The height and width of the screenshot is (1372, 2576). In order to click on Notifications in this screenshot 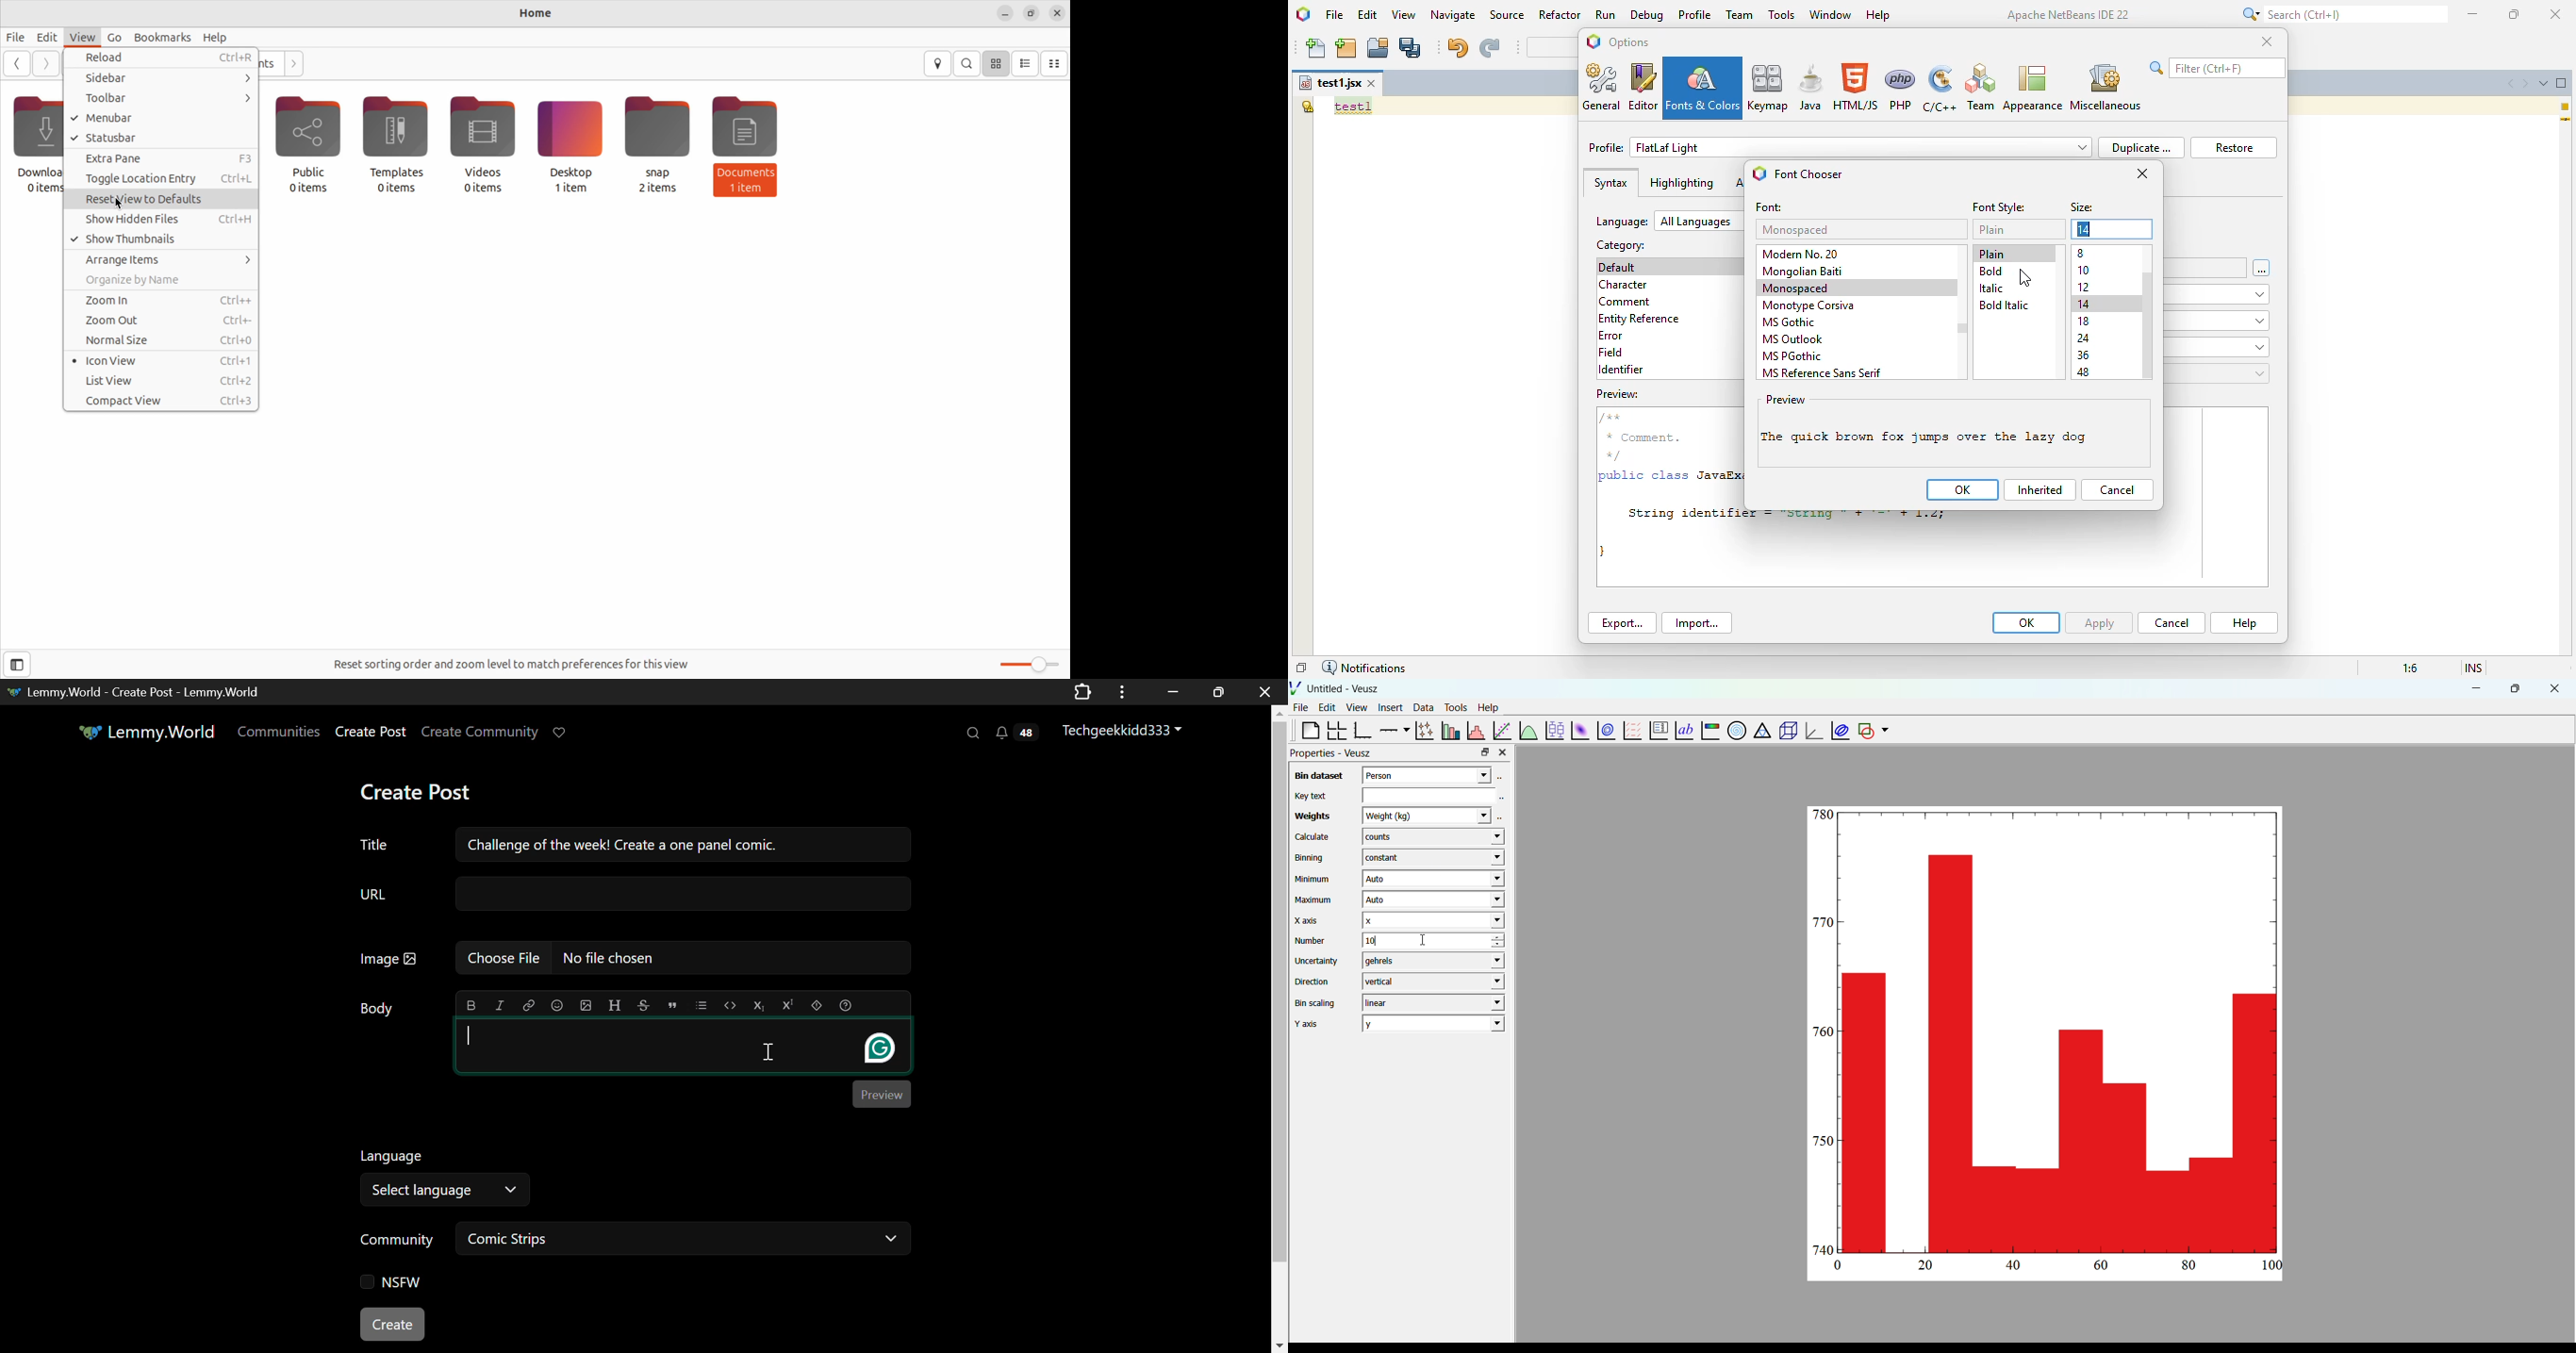, I will do `click(1015, 734)`.